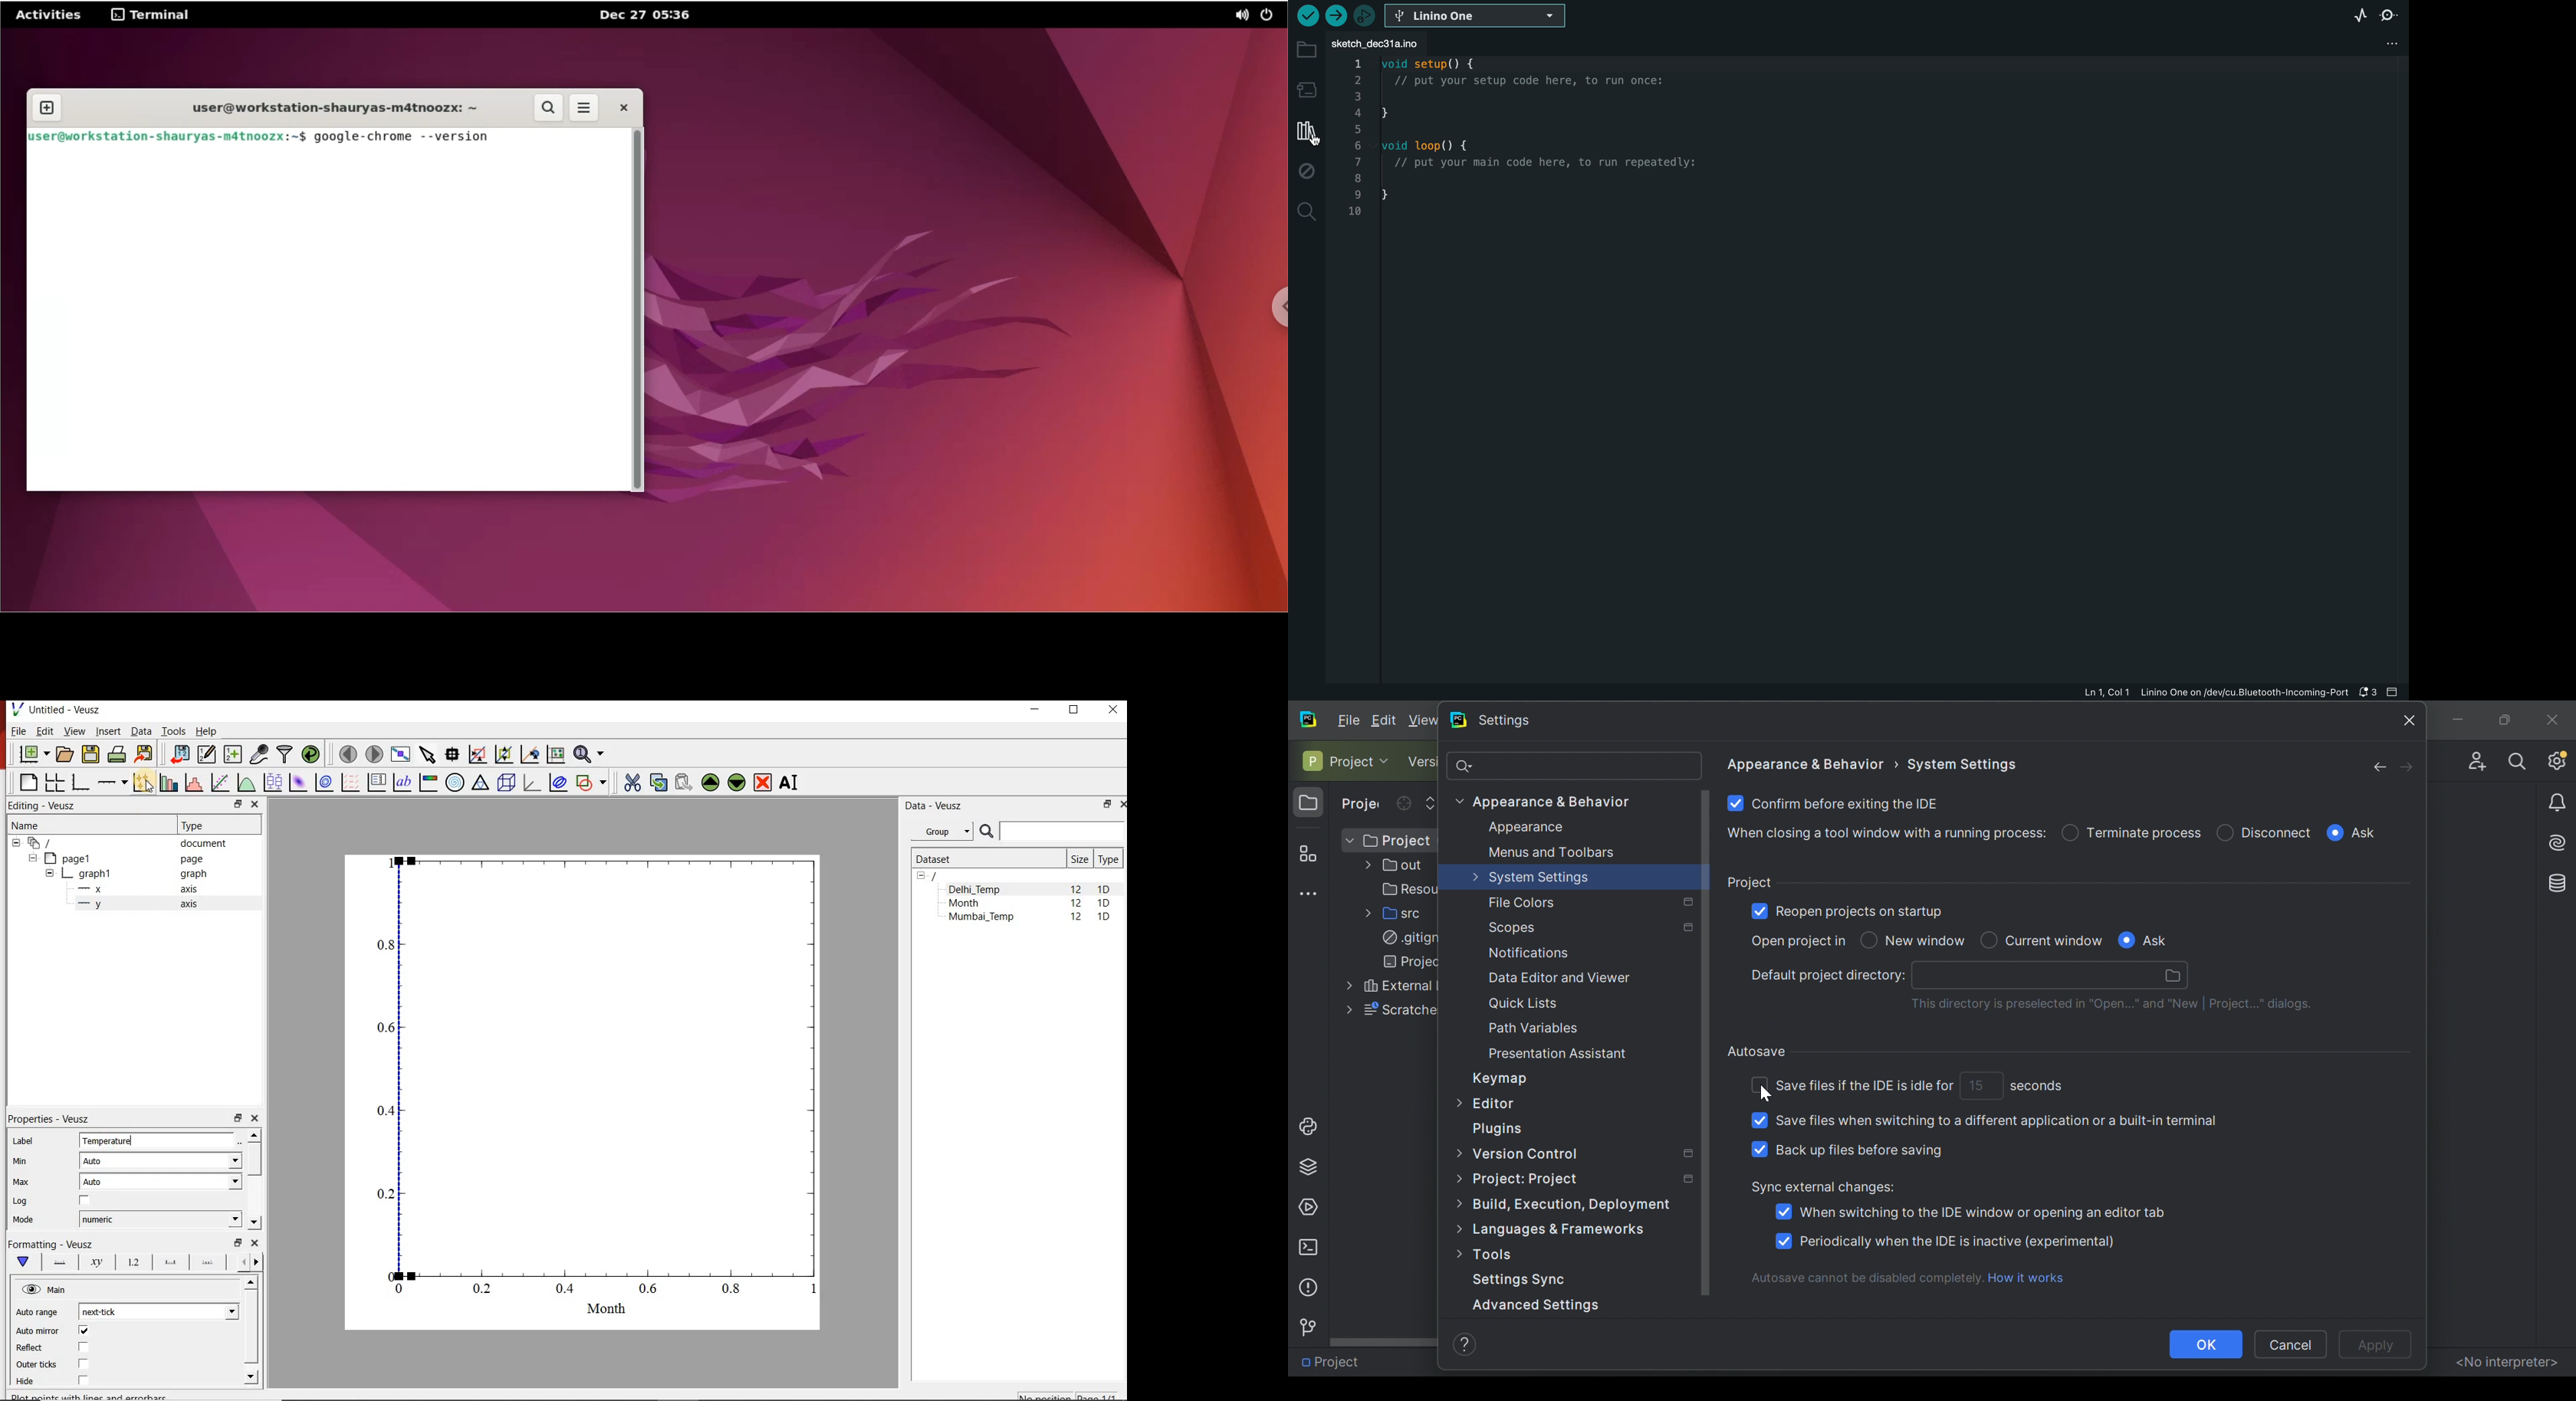 The width and height of the screenshot is (2576, 1428). What do you see at coordinates (1276, 308) in the screenshot?
I see `chrome options` at bounding box center [1276, 308].